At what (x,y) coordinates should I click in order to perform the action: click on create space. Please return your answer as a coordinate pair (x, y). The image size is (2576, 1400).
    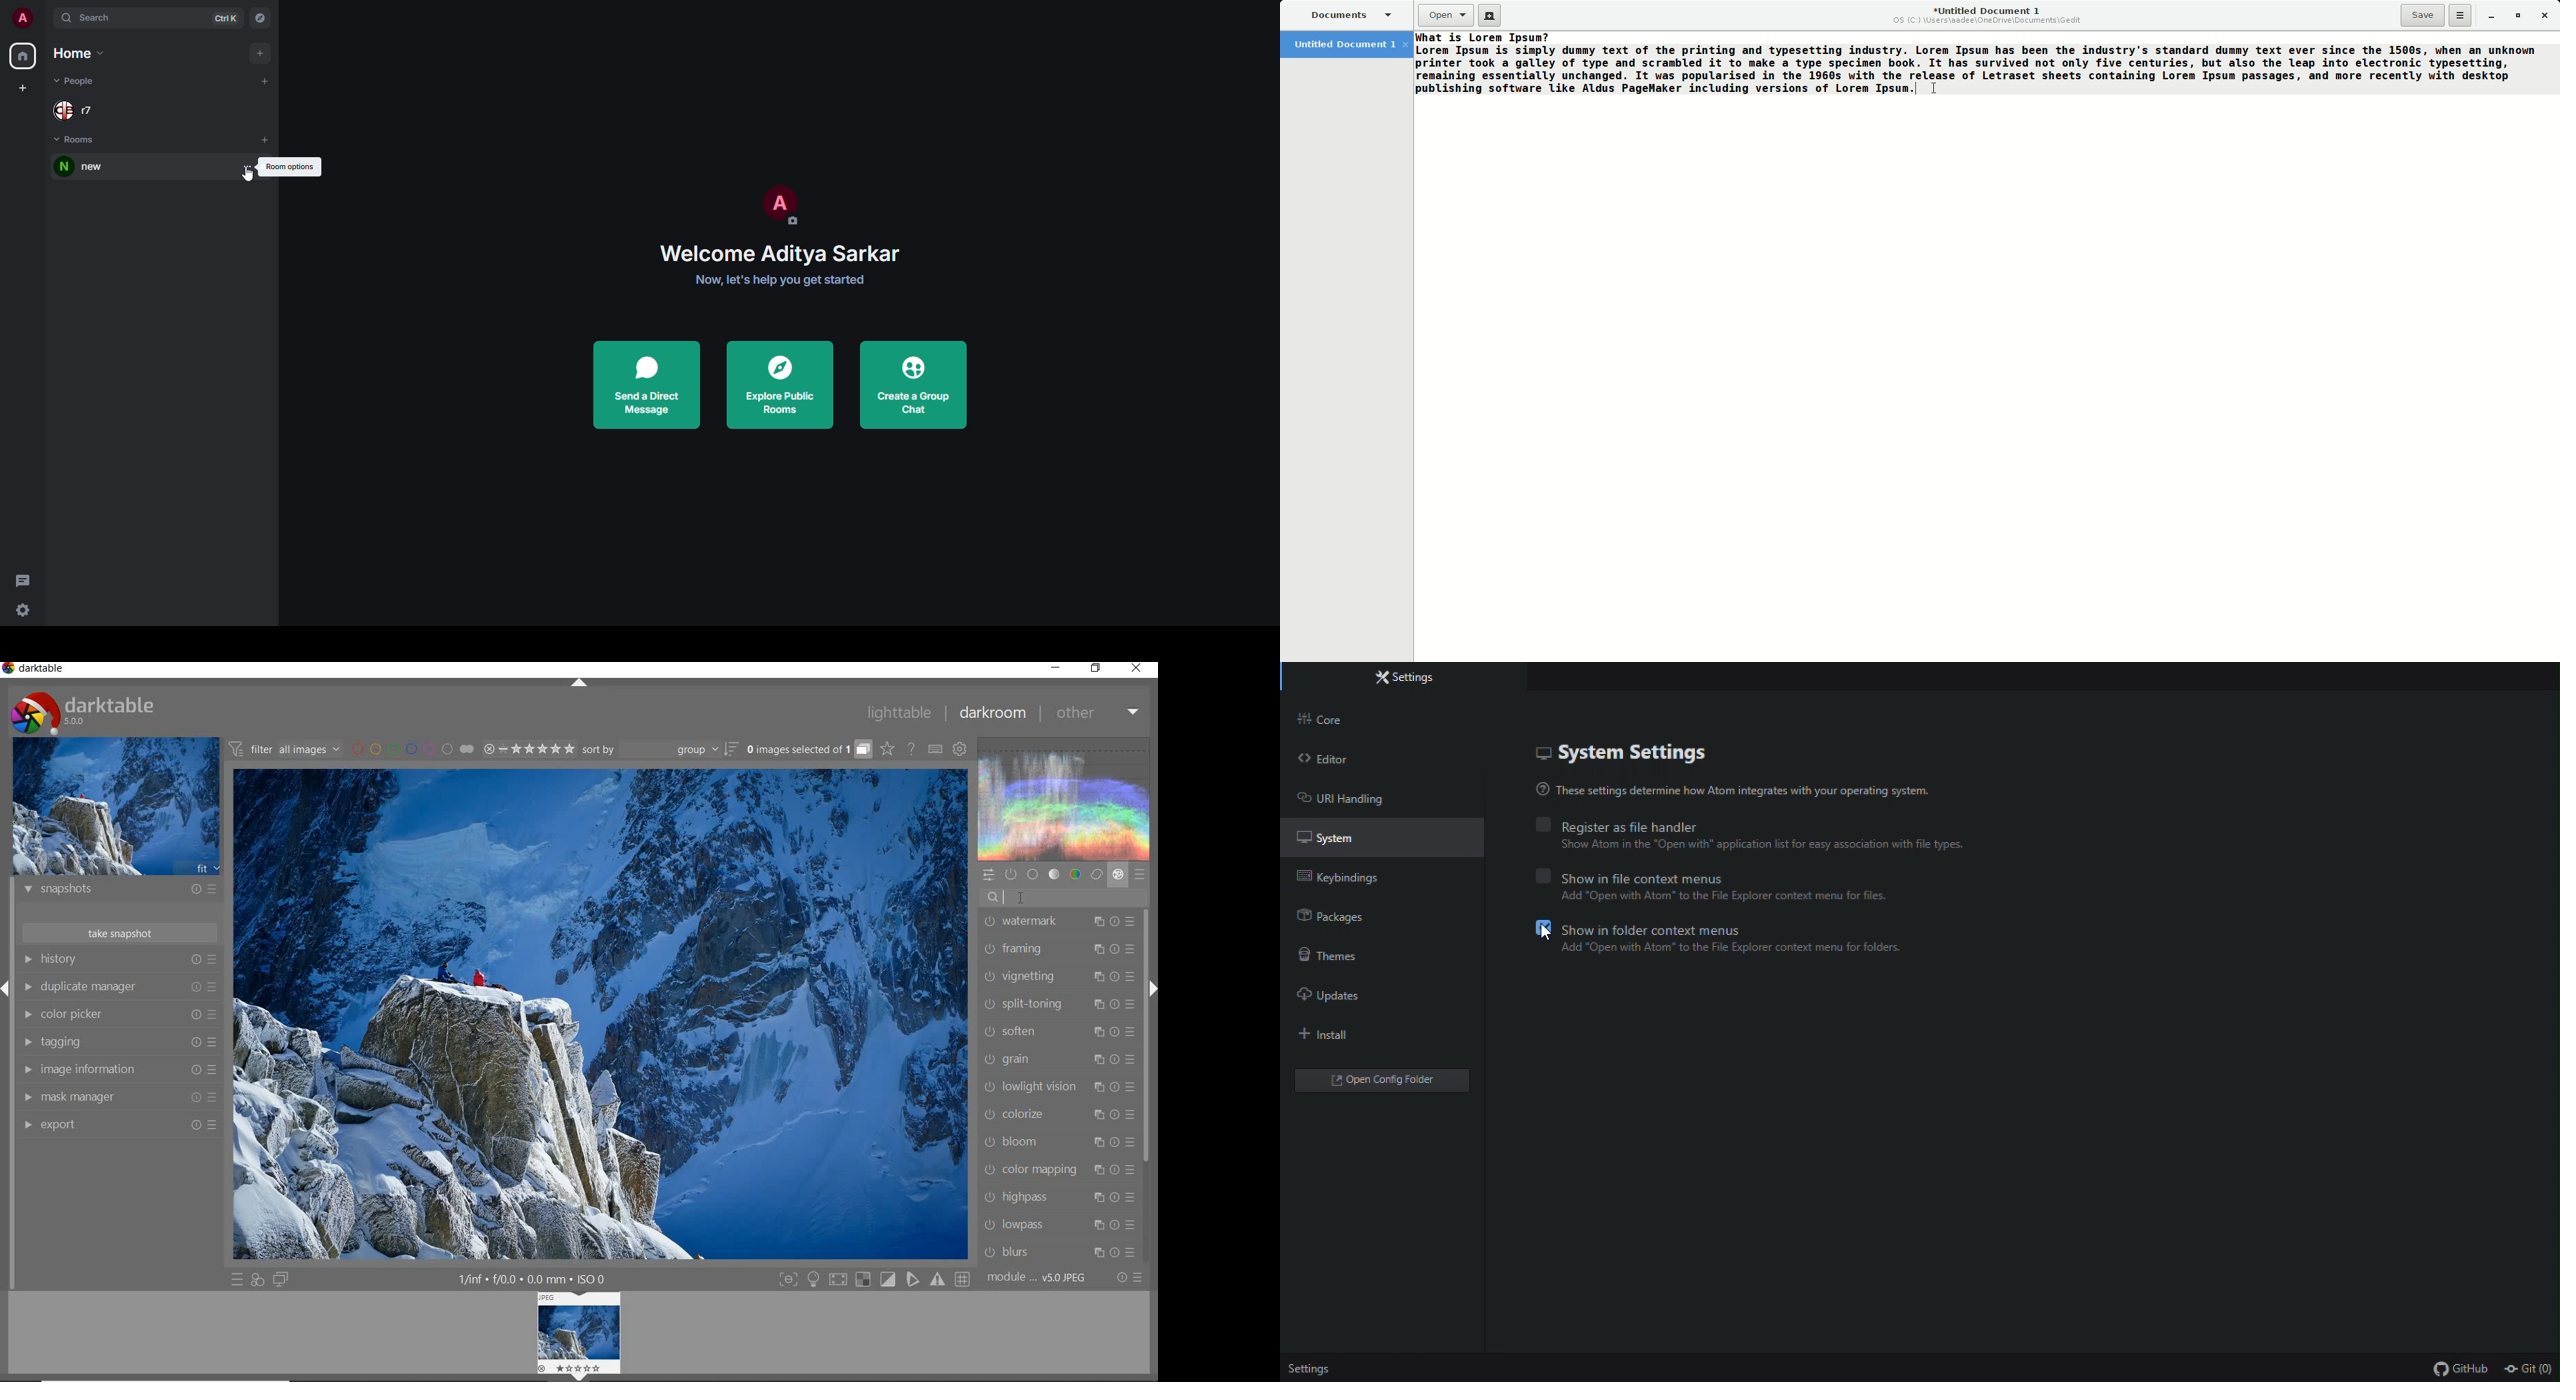
    Looking at the image, I should click on (25, 88).